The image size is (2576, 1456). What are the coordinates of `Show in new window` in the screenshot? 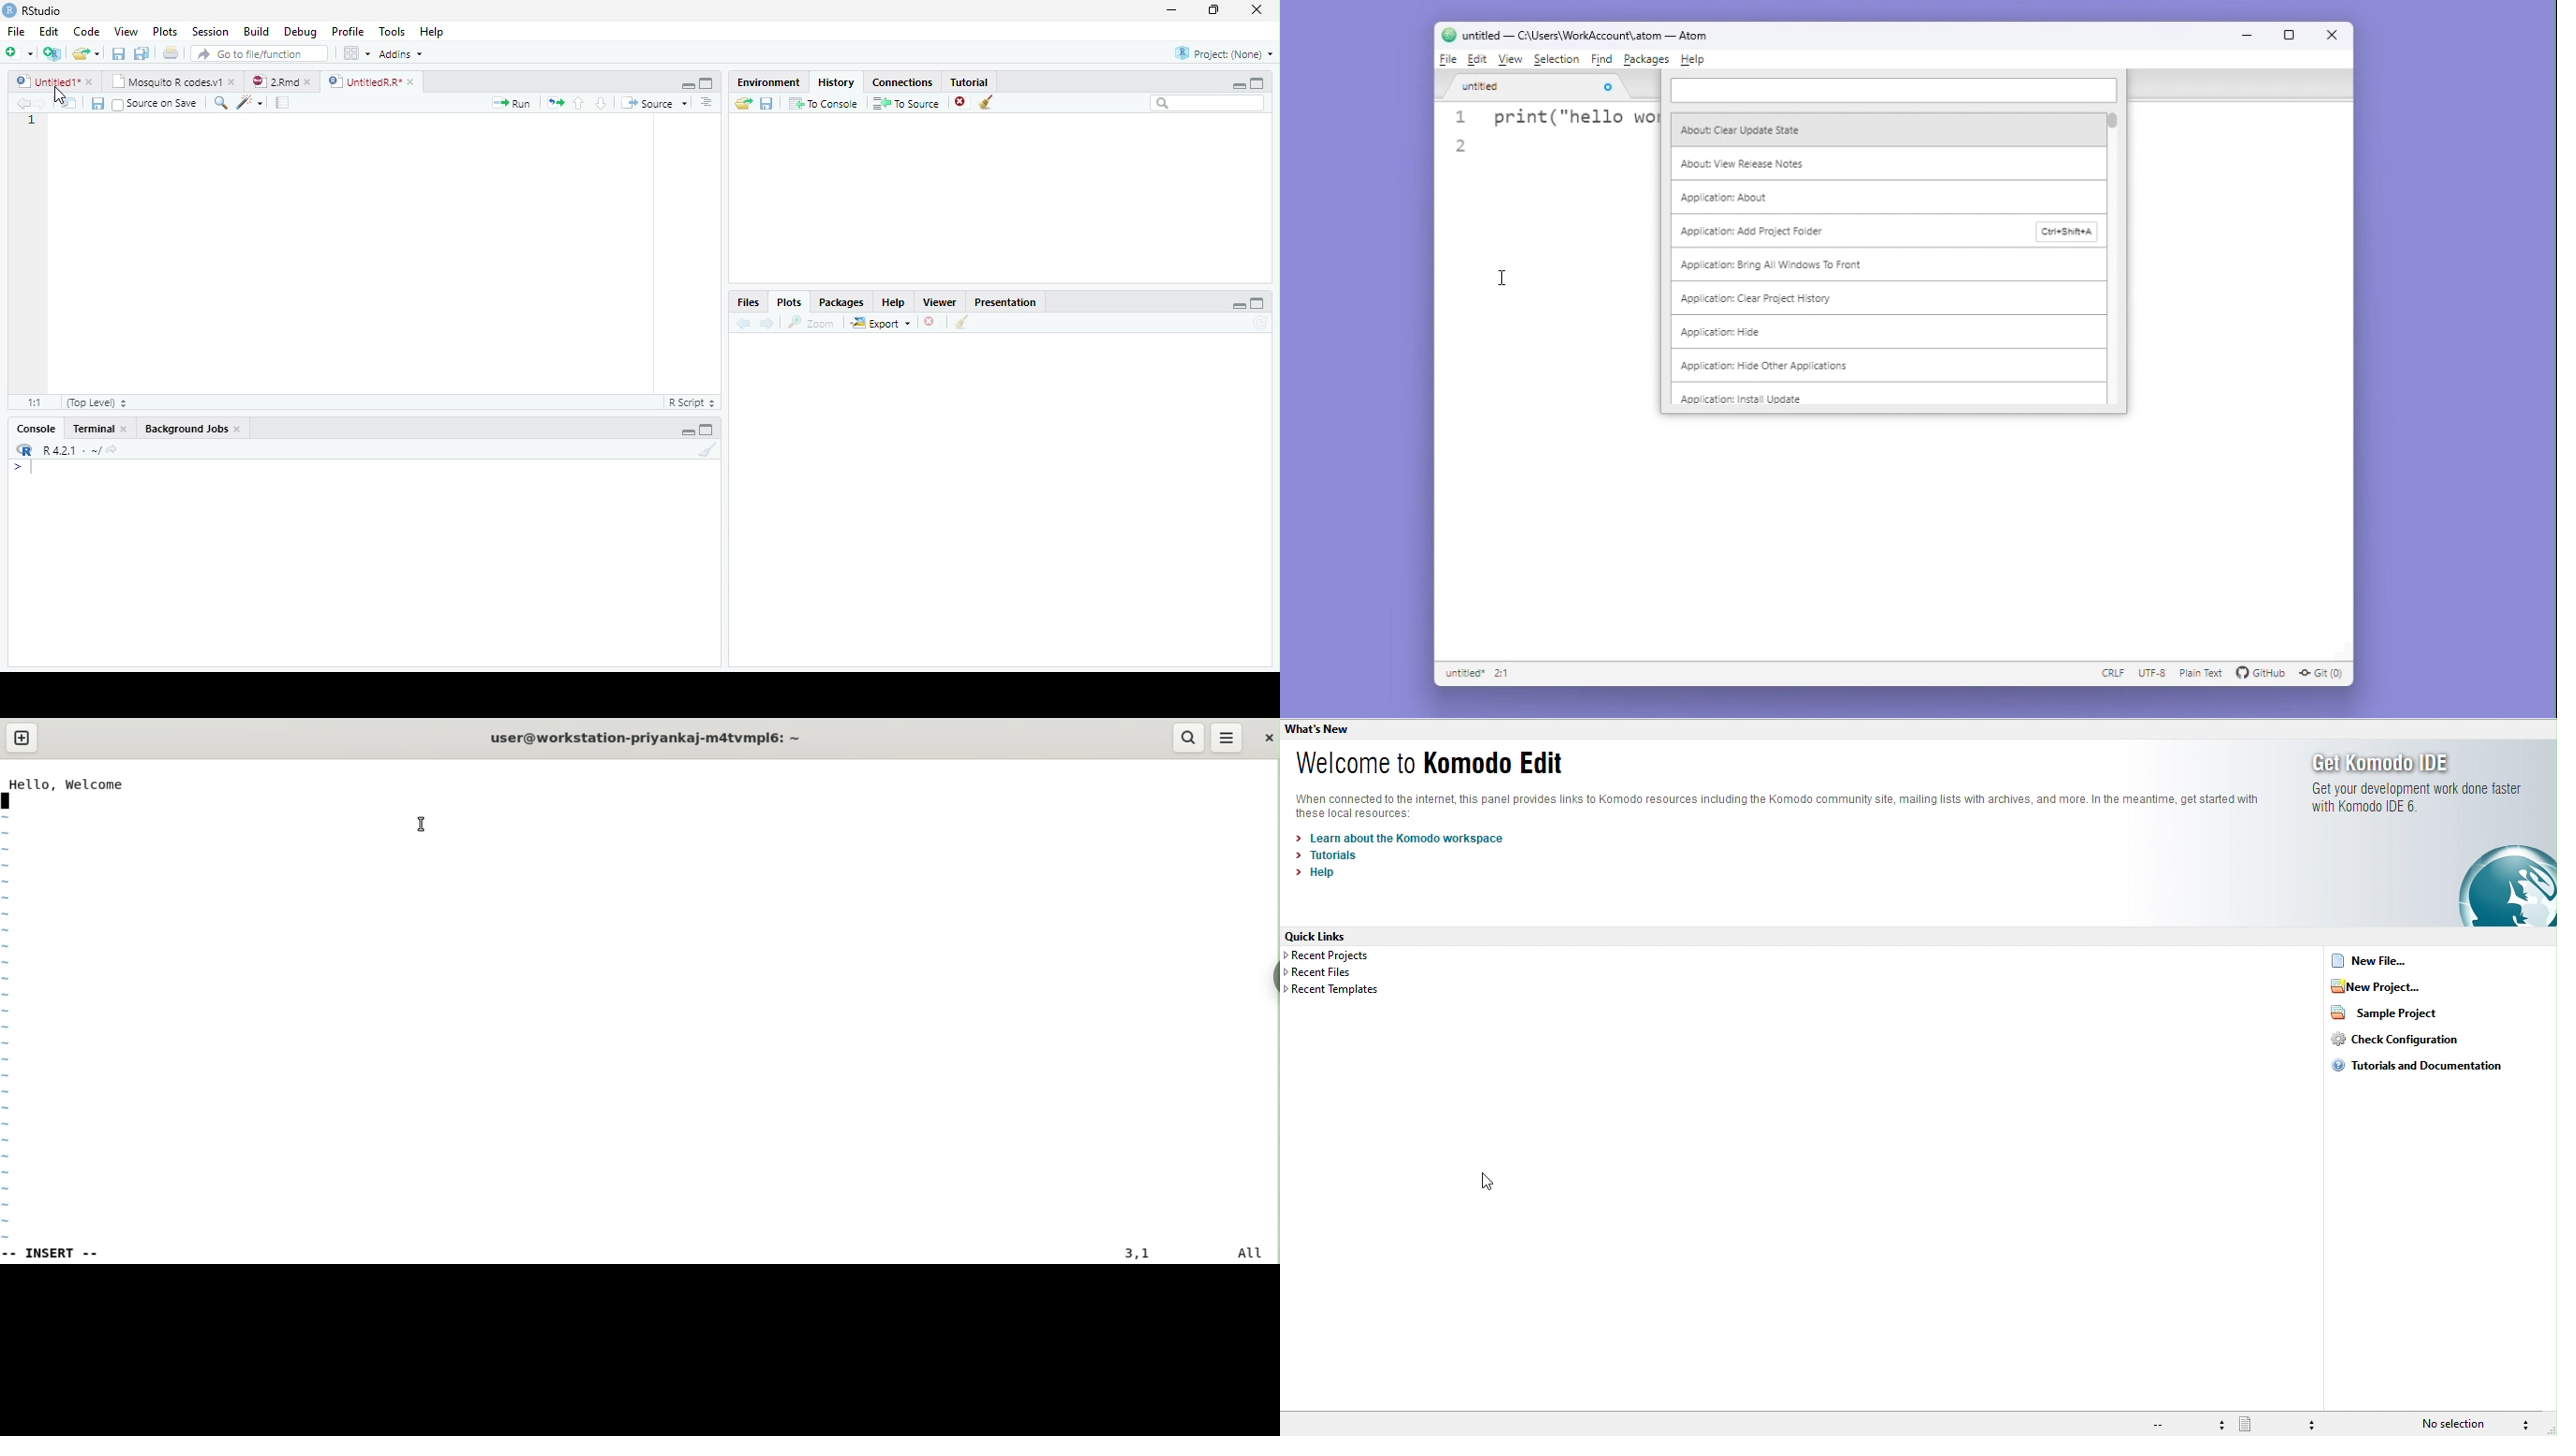 It's located at (68, 104).